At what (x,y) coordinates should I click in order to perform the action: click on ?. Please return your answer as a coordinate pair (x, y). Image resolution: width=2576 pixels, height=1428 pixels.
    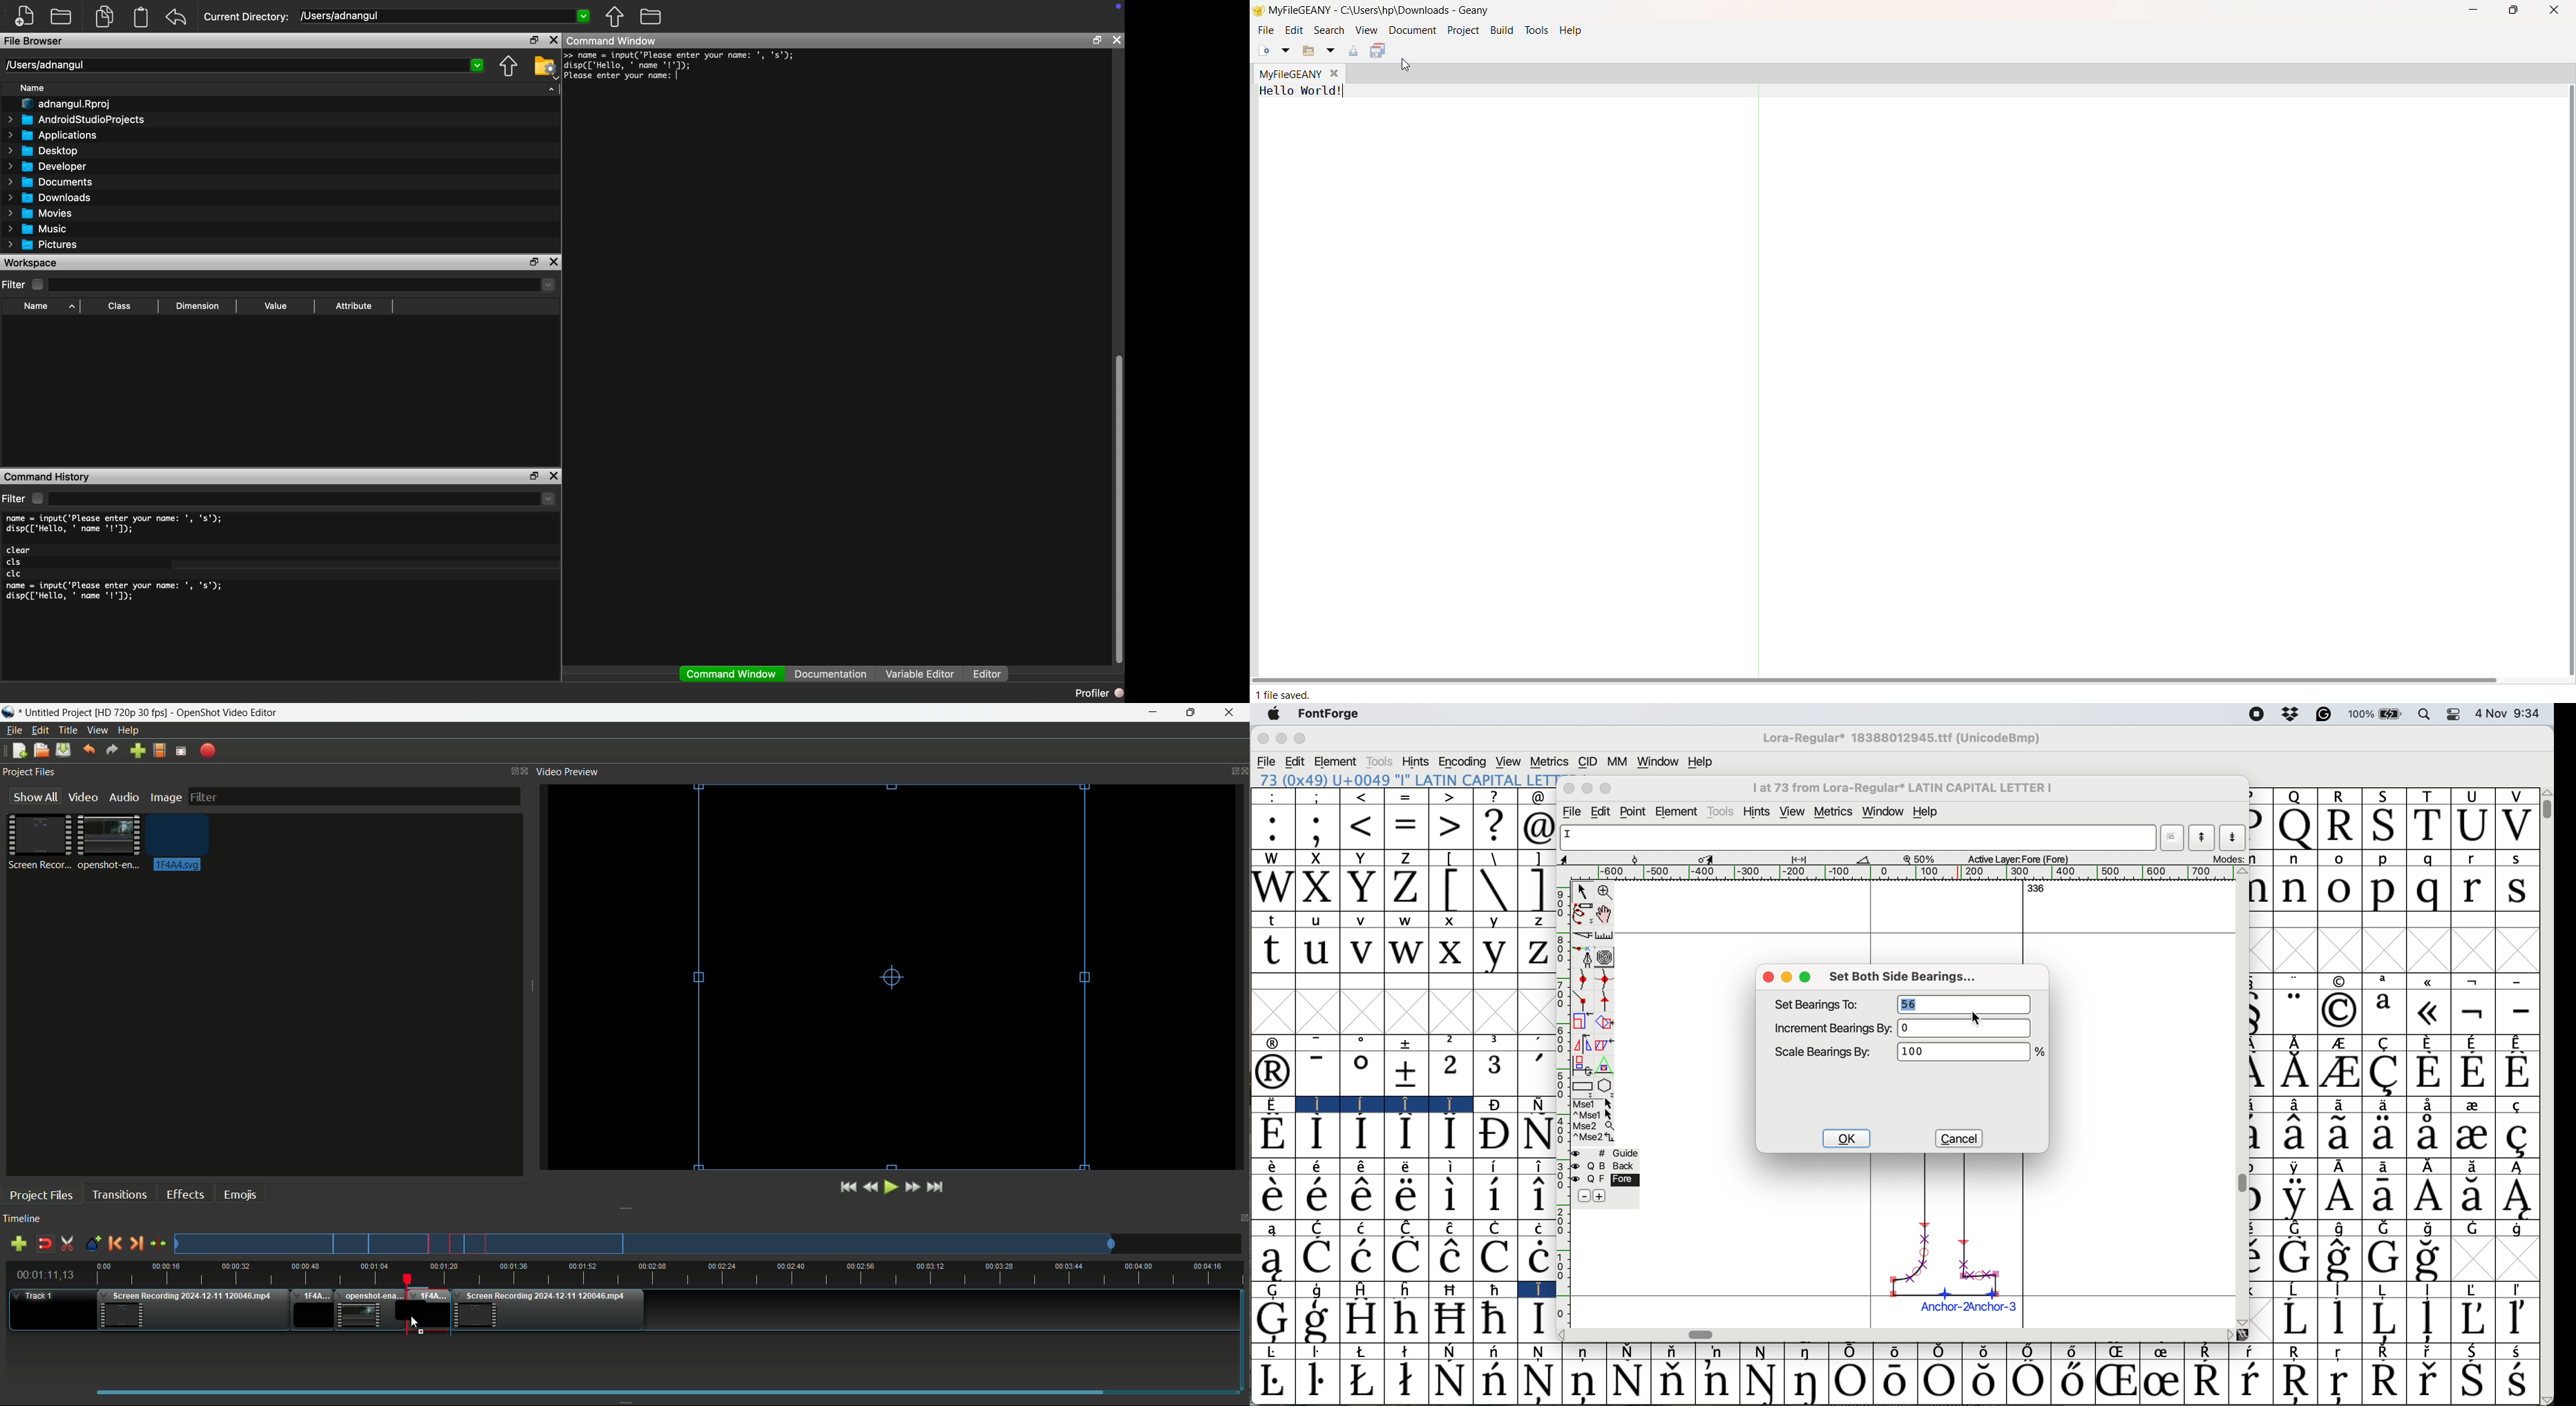
    Looking at the image, I should click on (1494, 796).